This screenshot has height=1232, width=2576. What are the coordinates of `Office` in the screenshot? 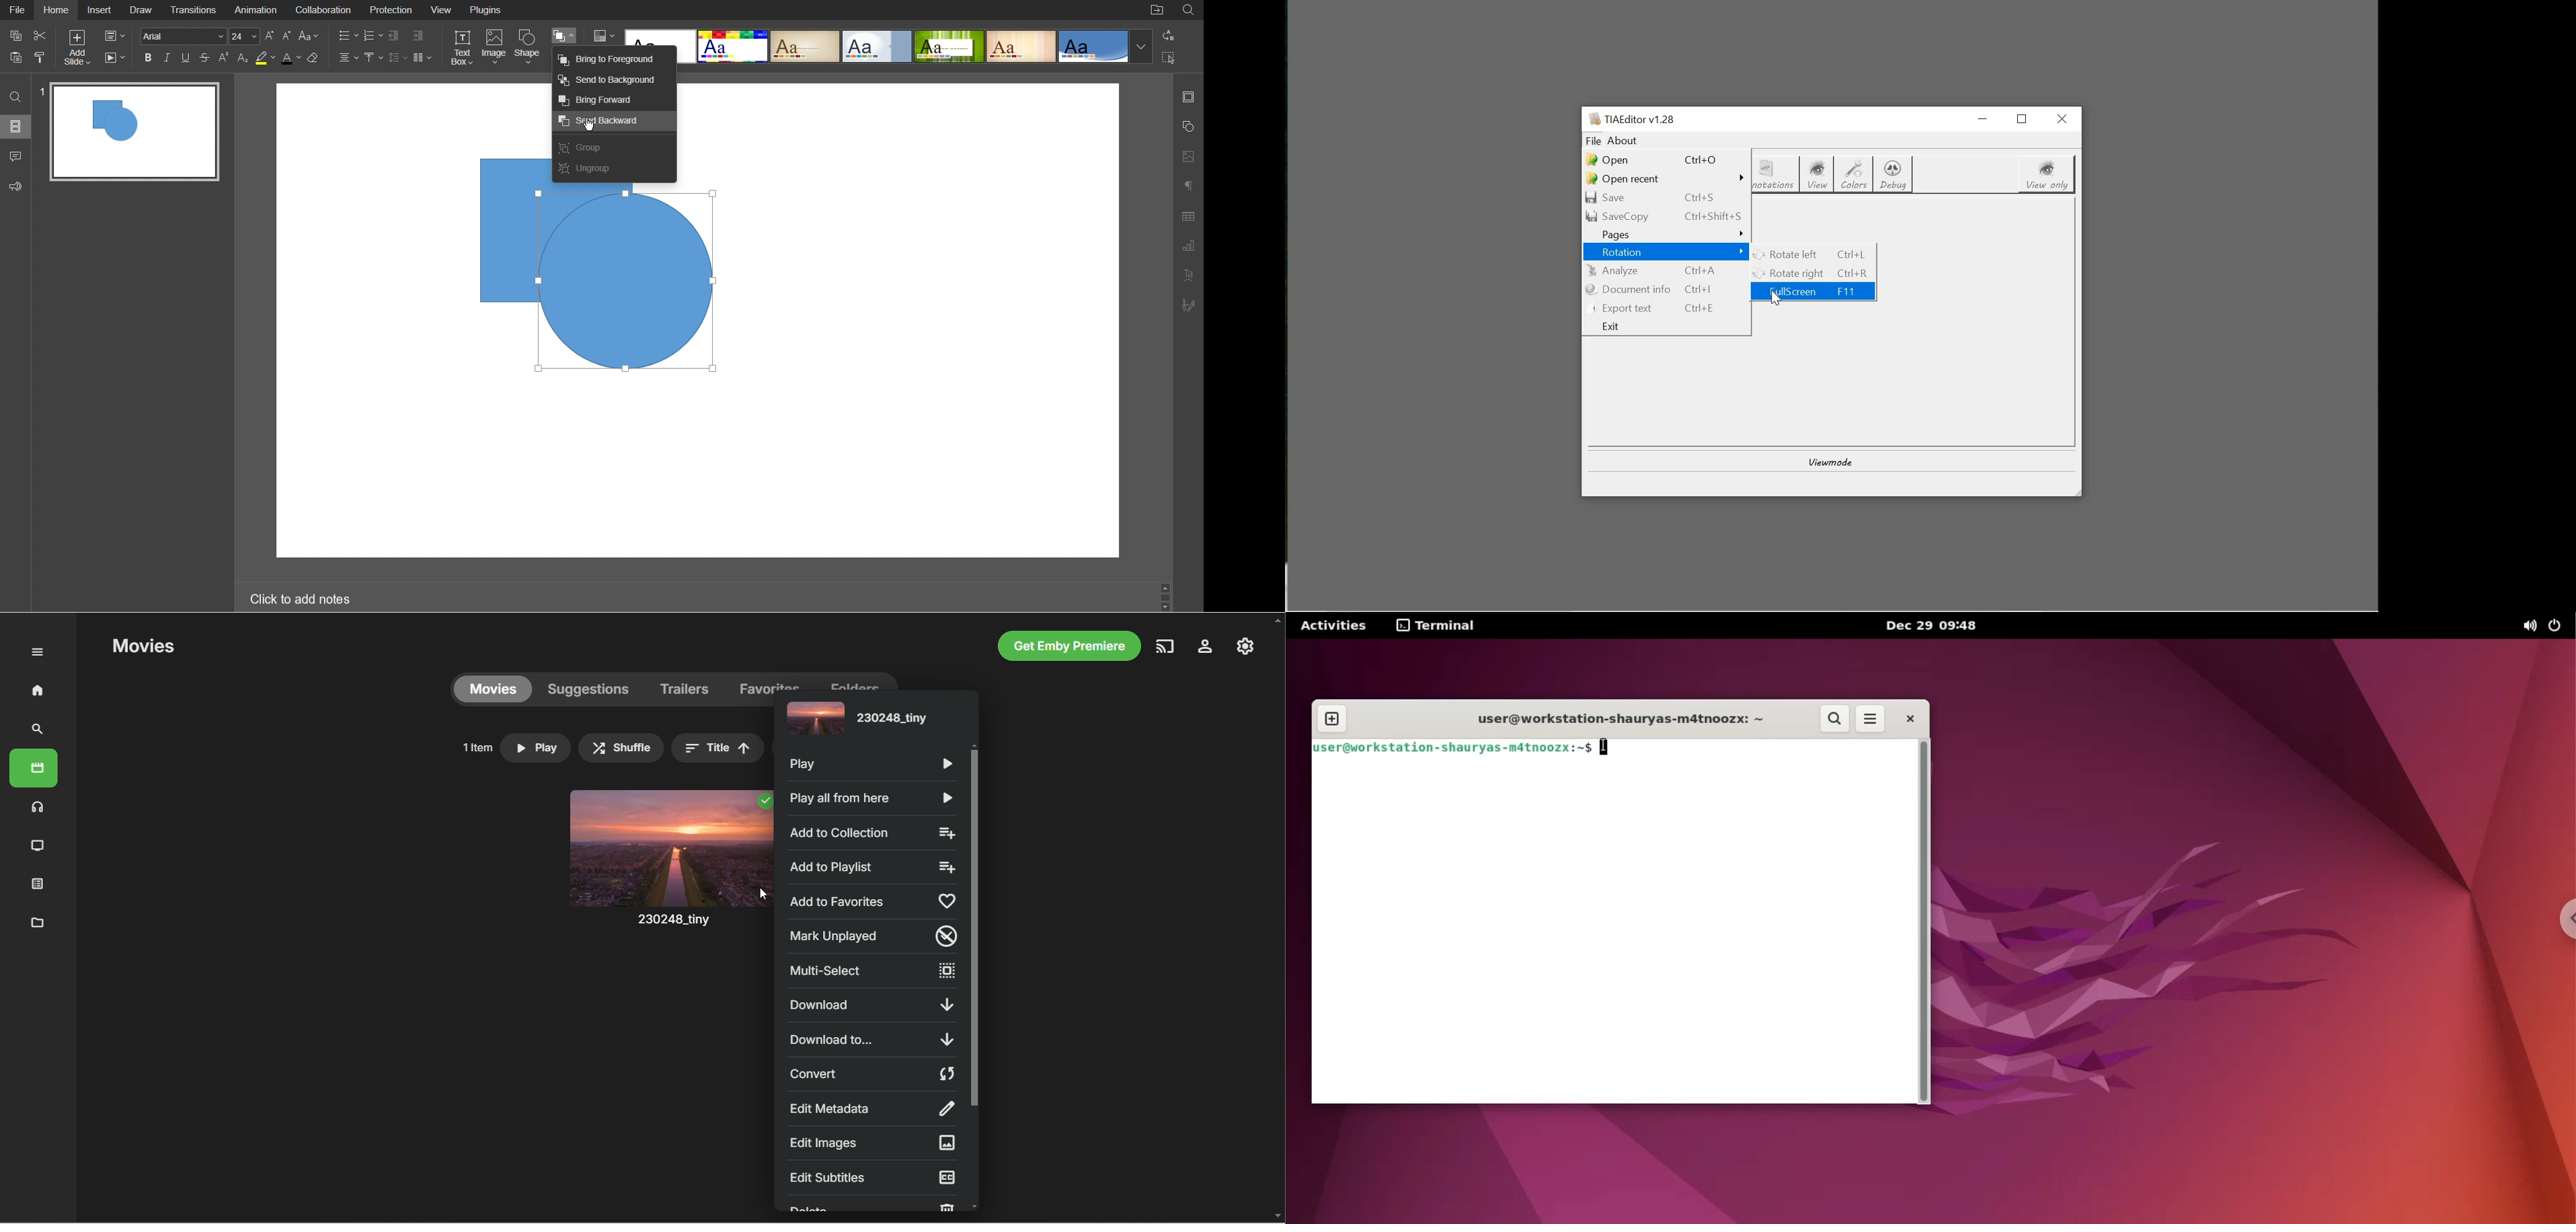 It's located at (1095, 46).